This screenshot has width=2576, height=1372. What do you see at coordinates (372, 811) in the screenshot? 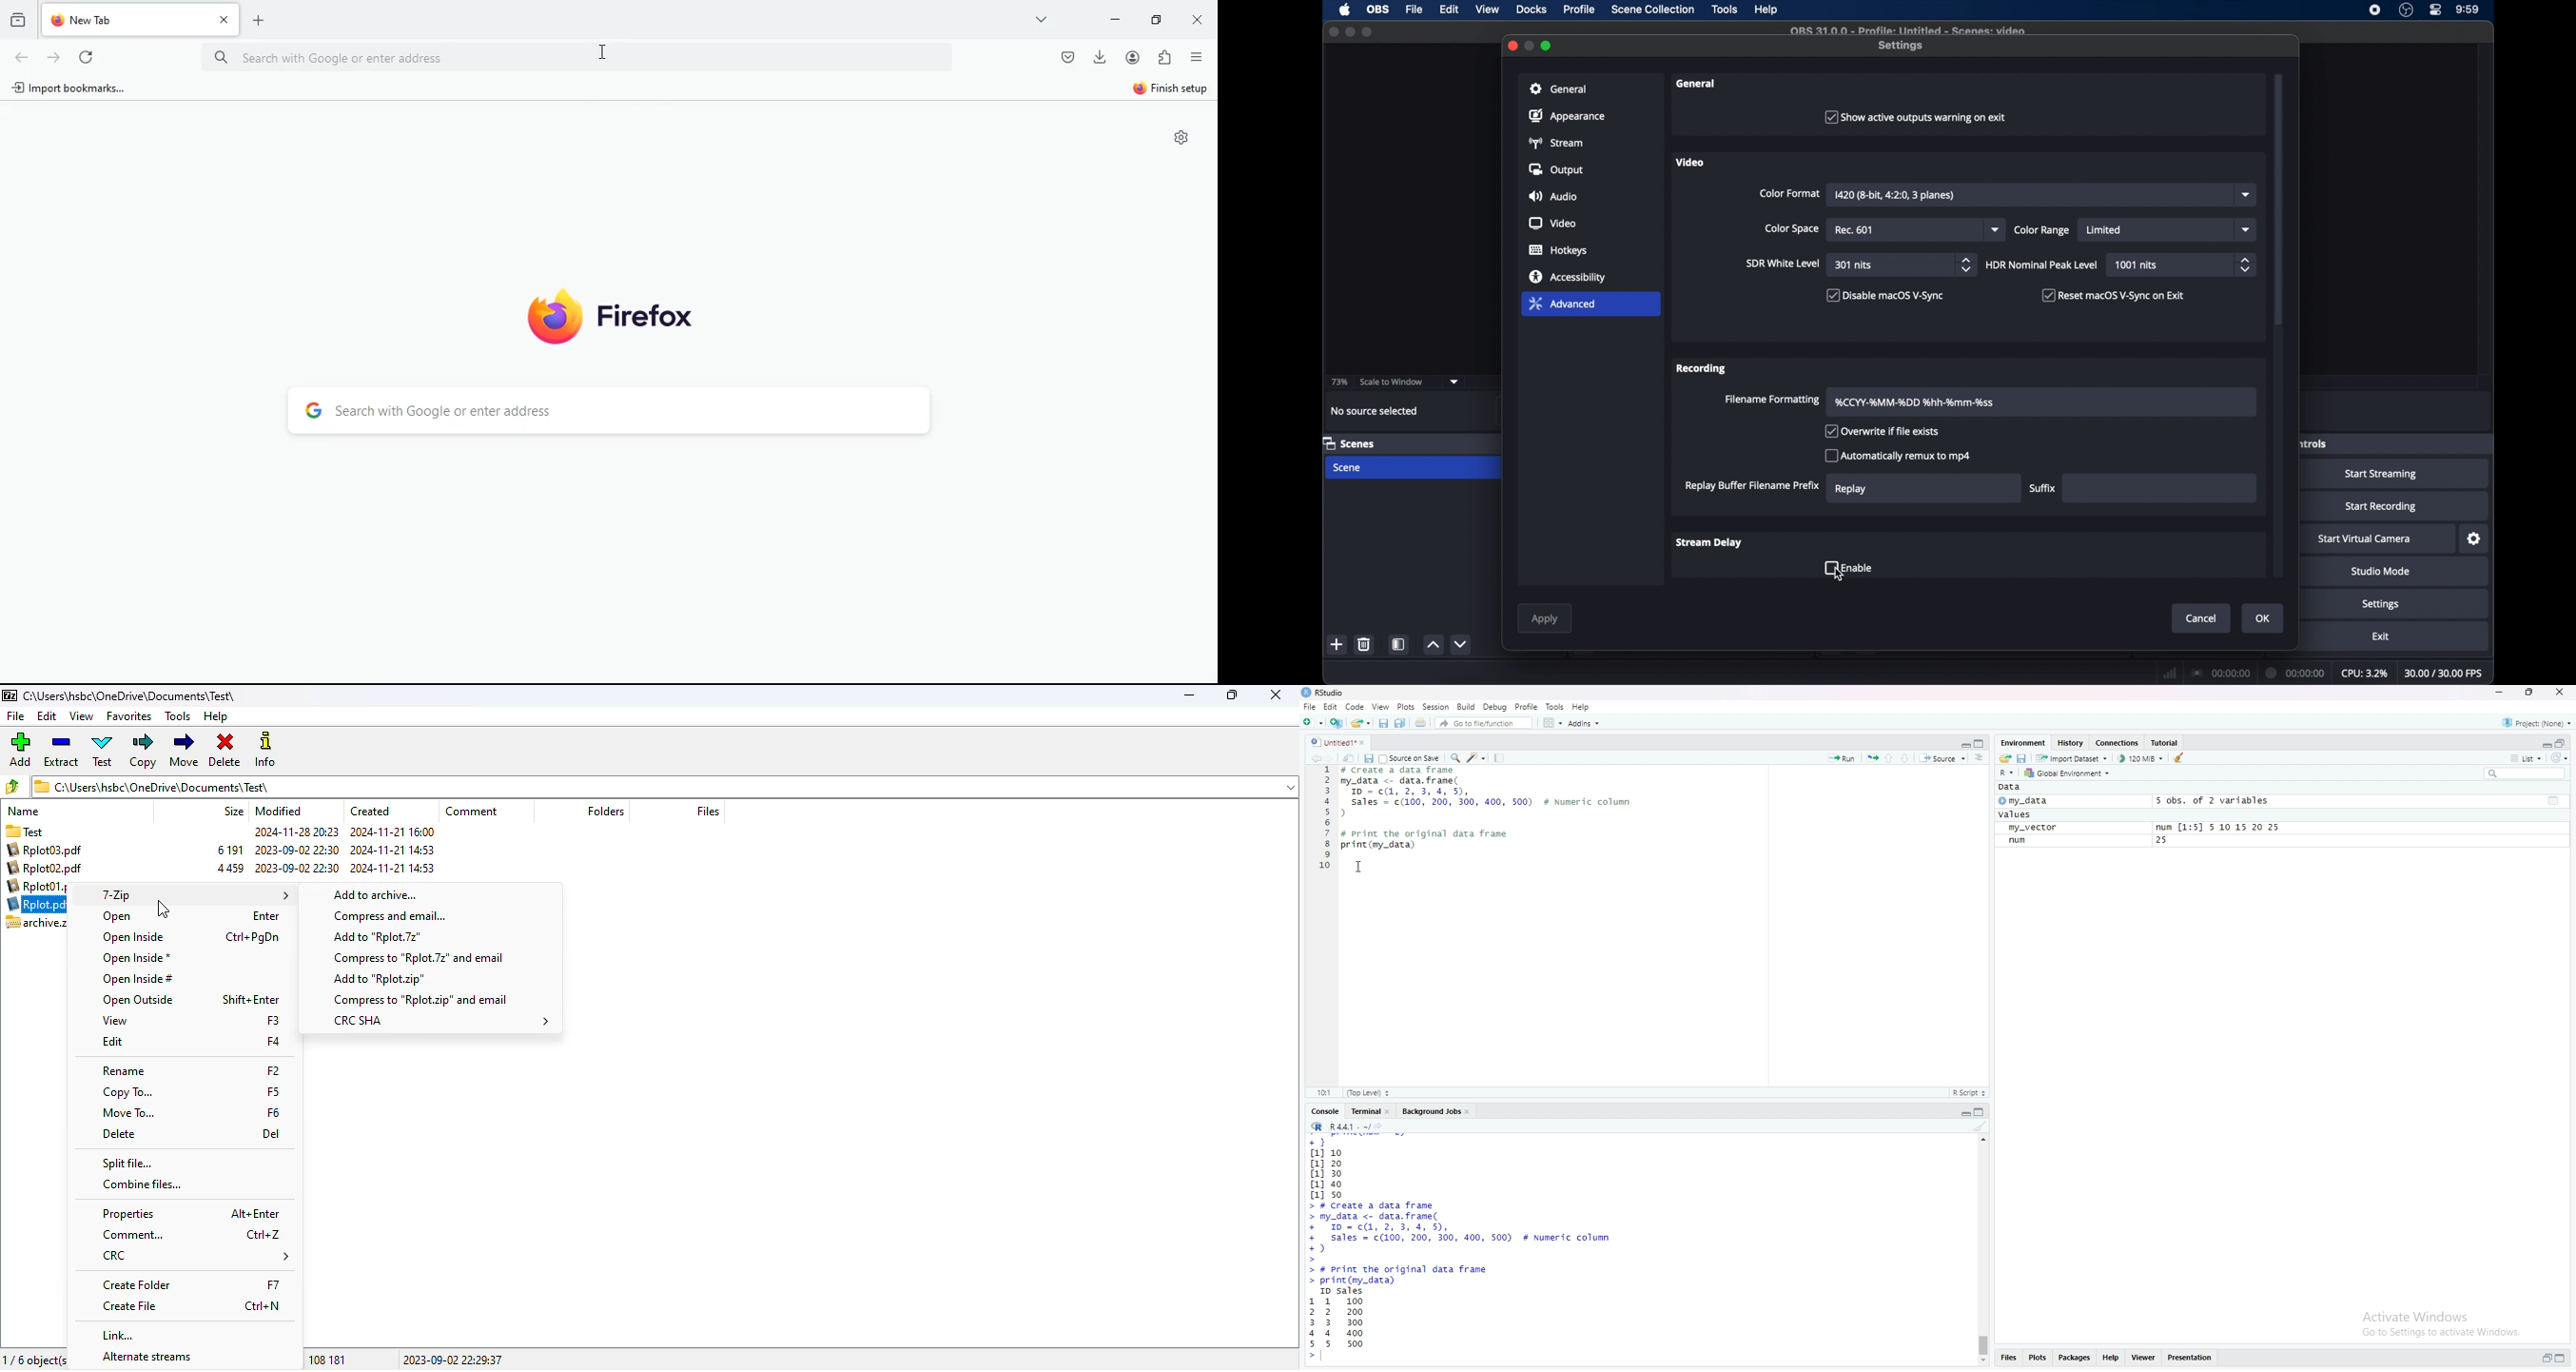
I see `created` at bounding box center [372, 811].